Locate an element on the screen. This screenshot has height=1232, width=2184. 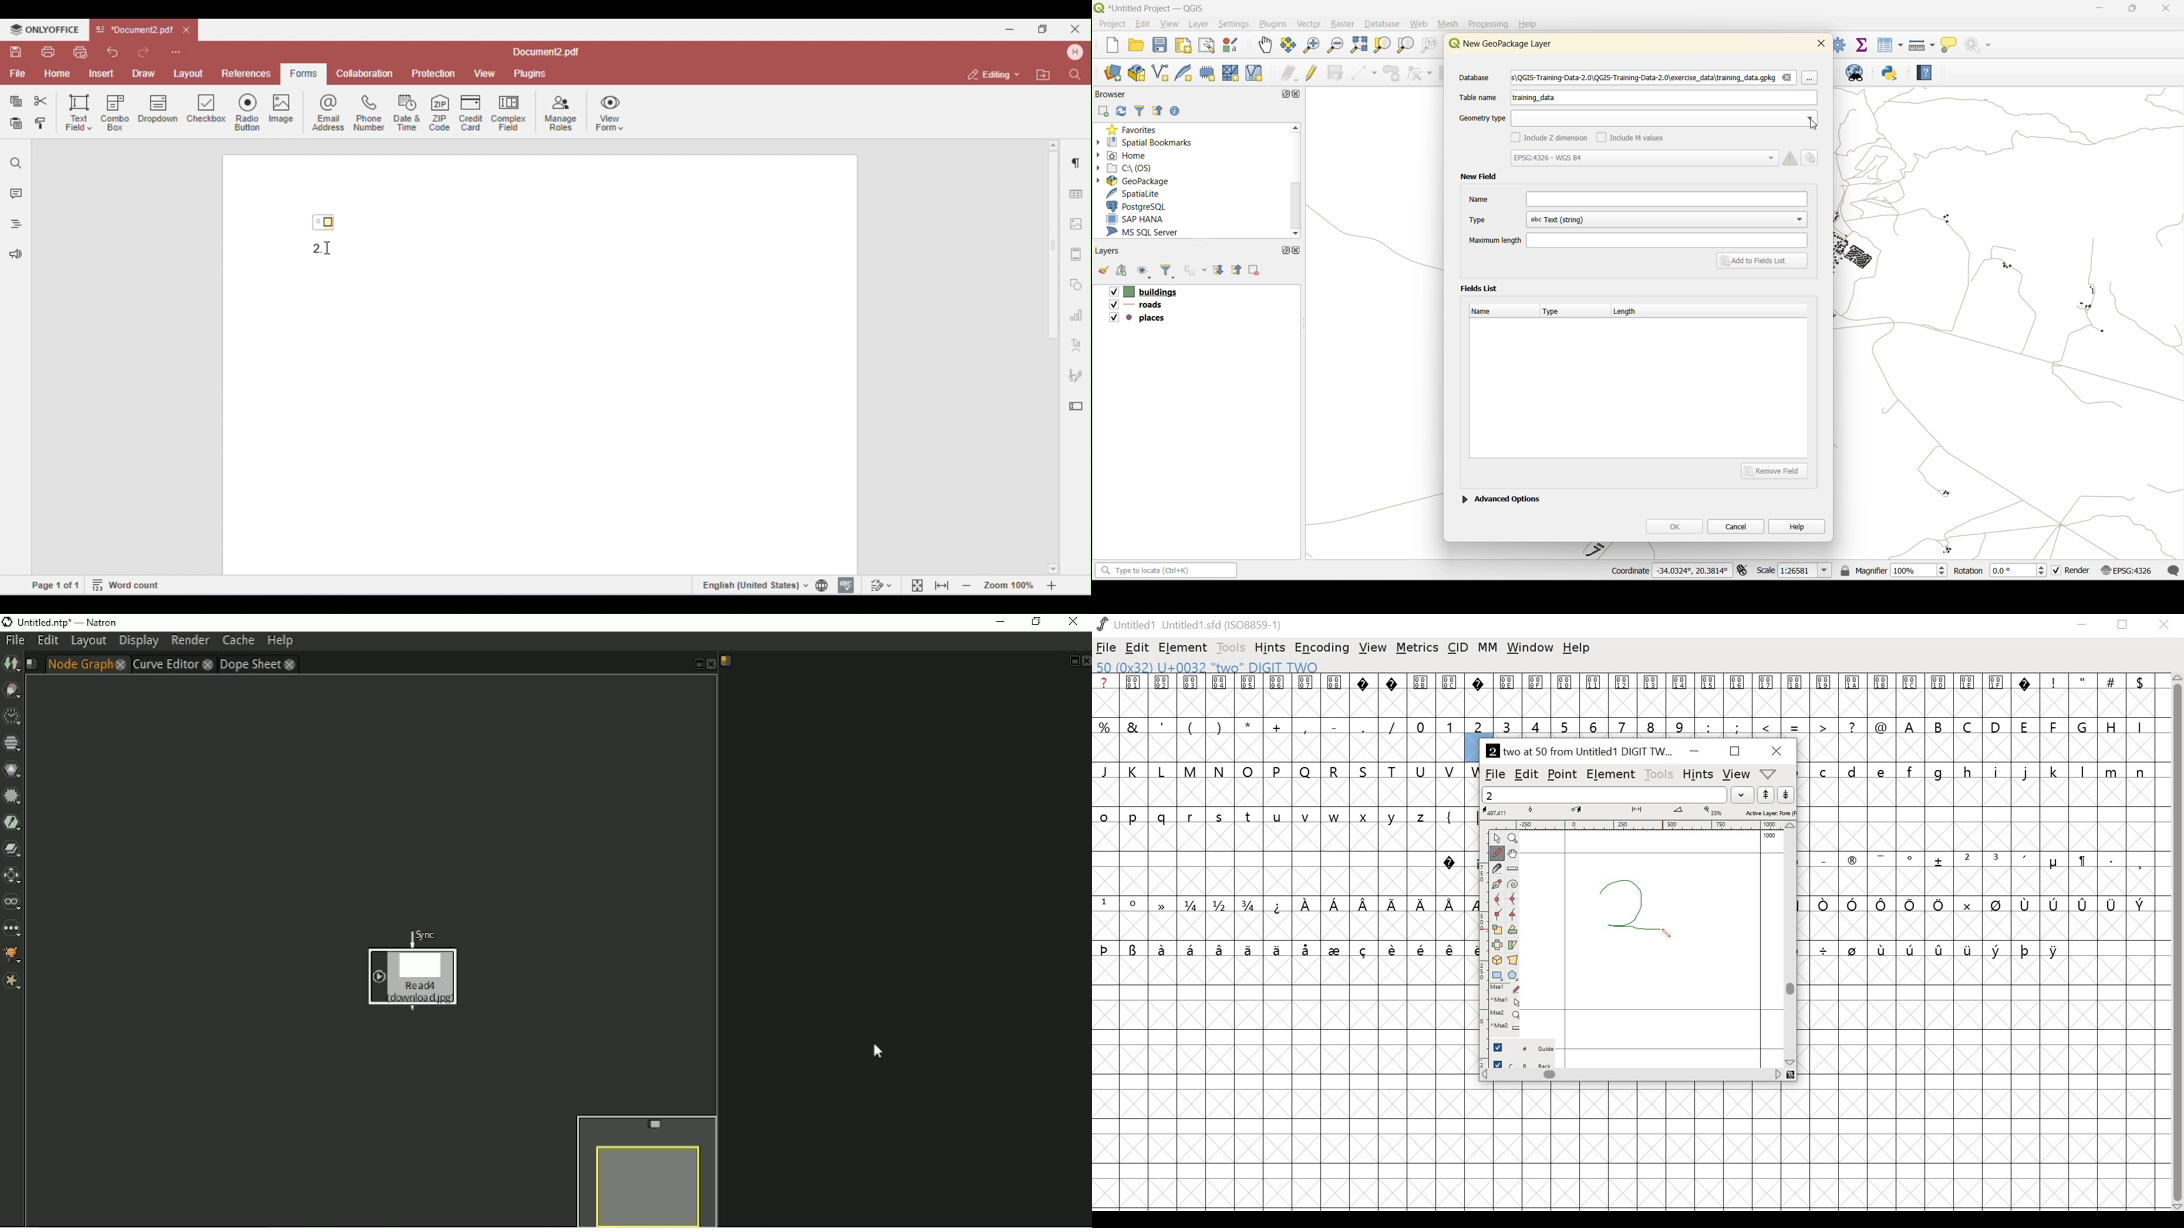
zoom out is located at coordinates (1334, 47).